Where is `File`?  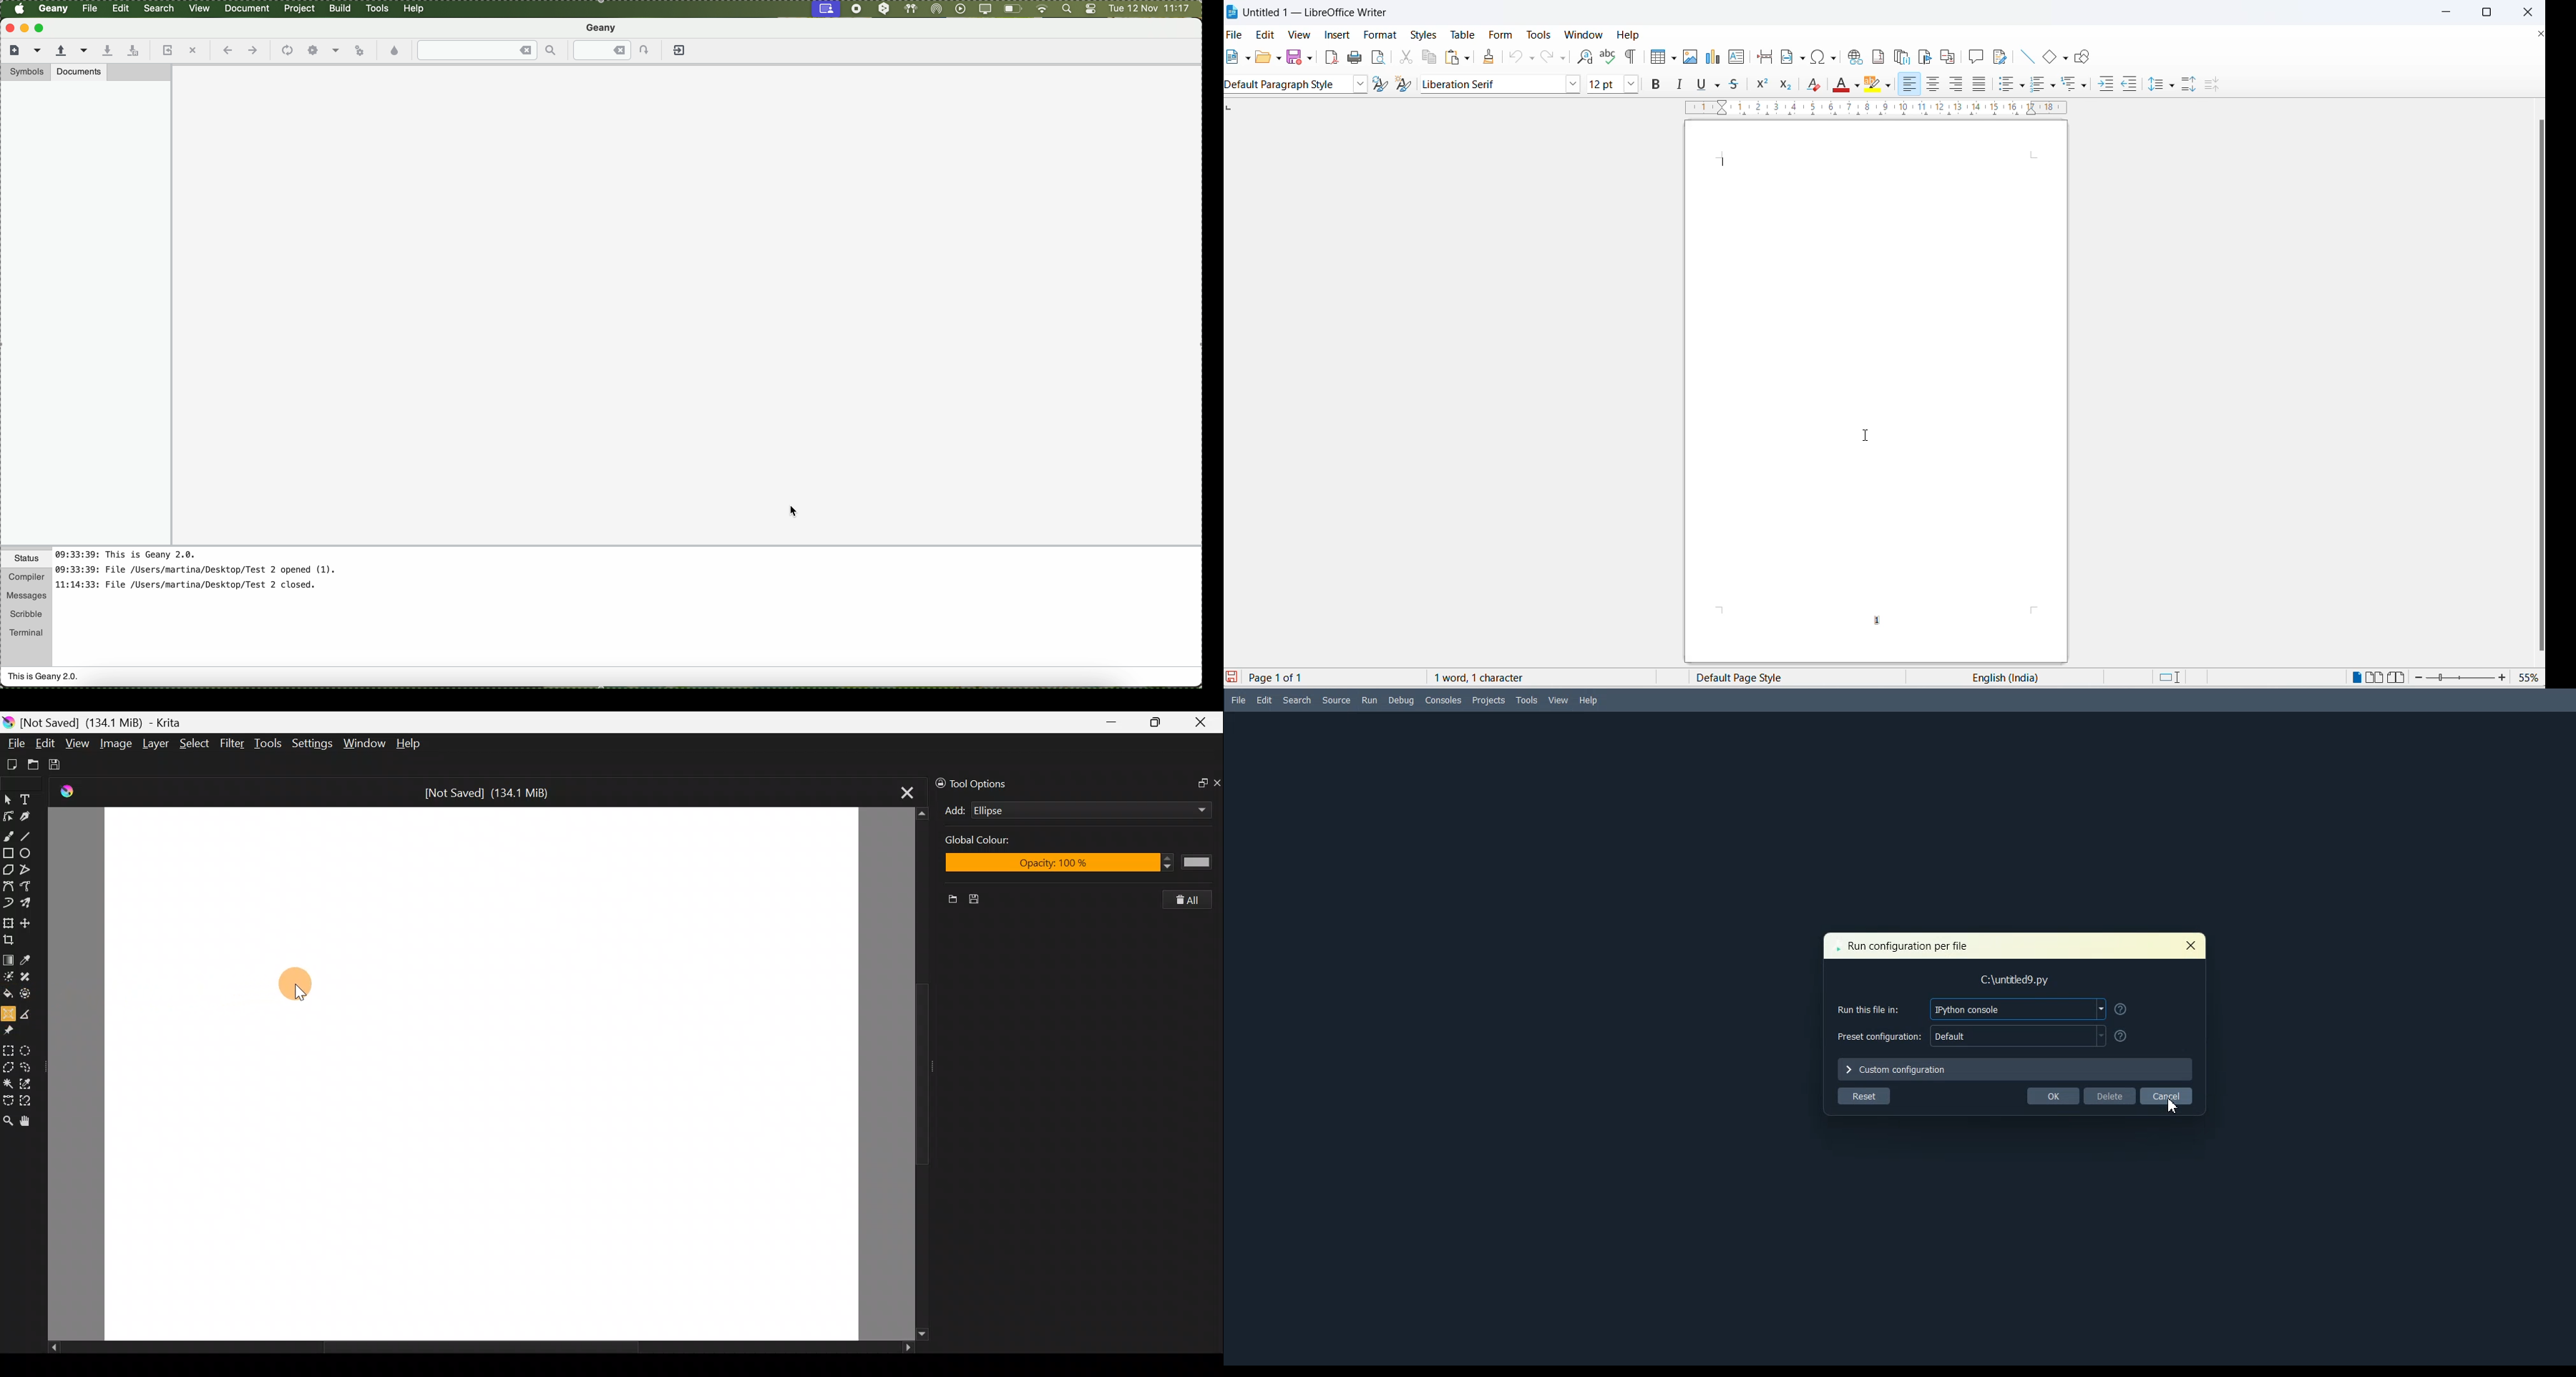 File is located at coordinates (15, 740).